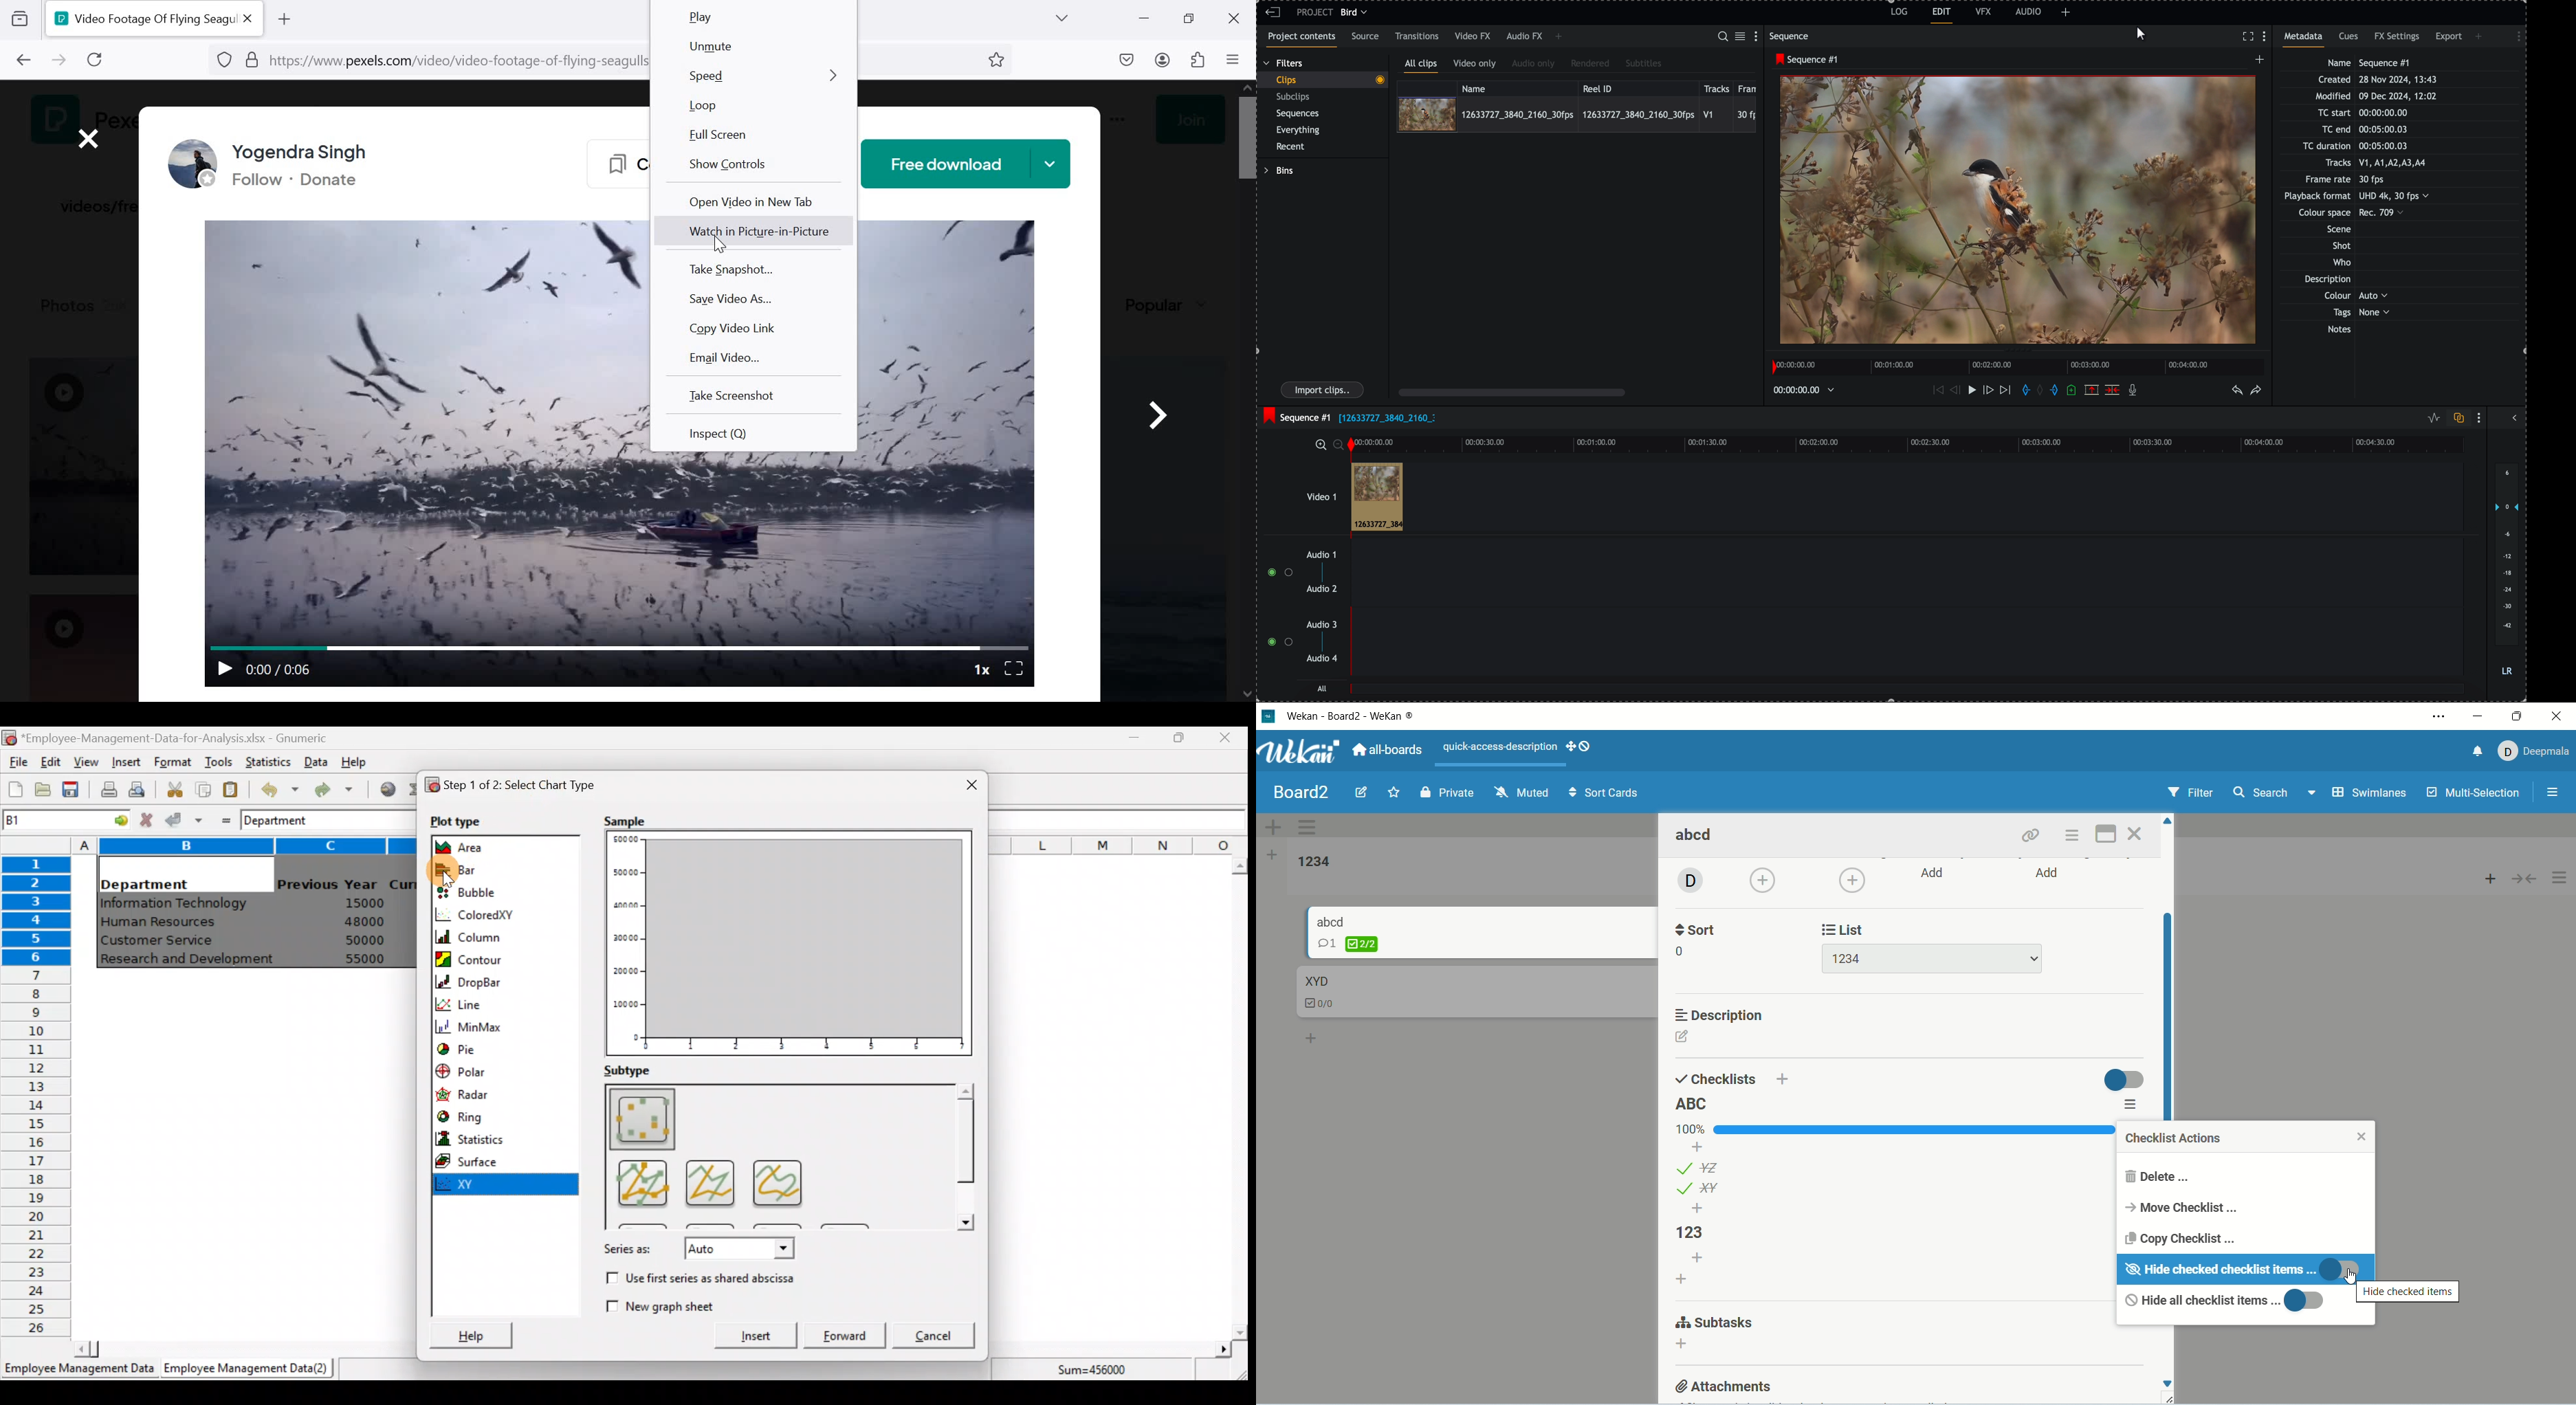  I want to click on Use first series as shared abscissa, so click(700, 1280).